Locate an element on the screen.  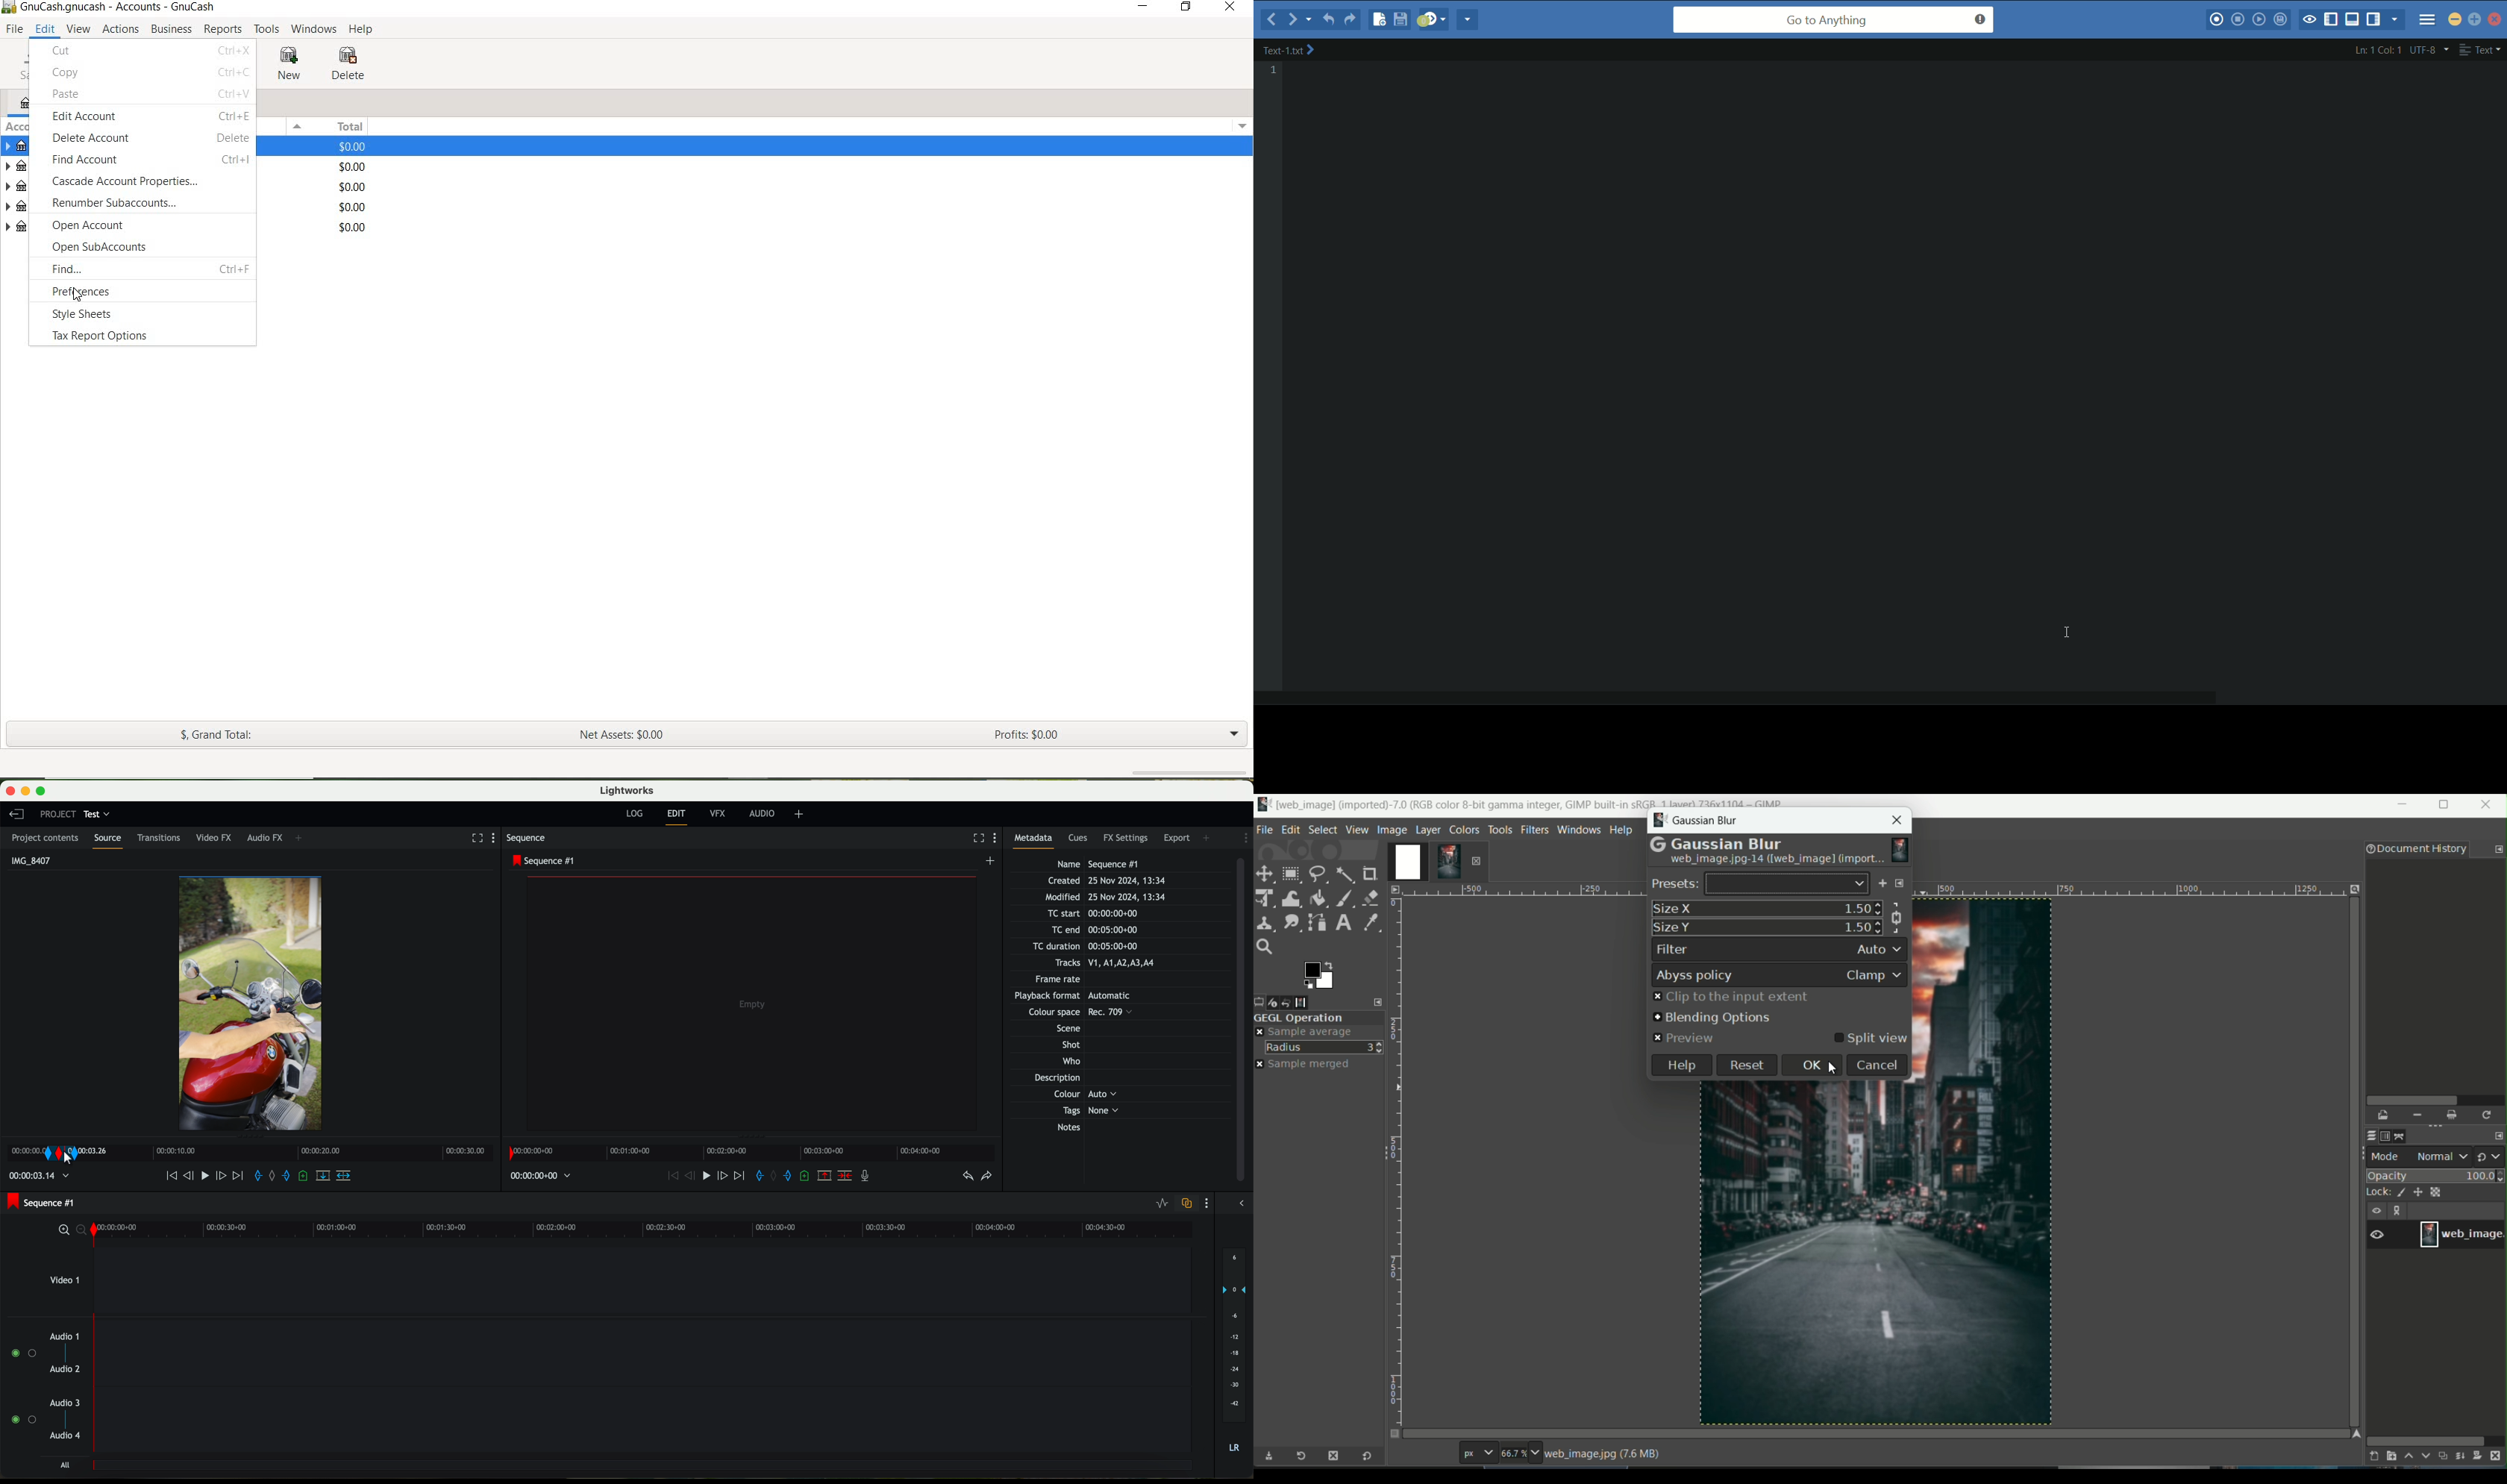
track is located at coordinates (645, 1421).